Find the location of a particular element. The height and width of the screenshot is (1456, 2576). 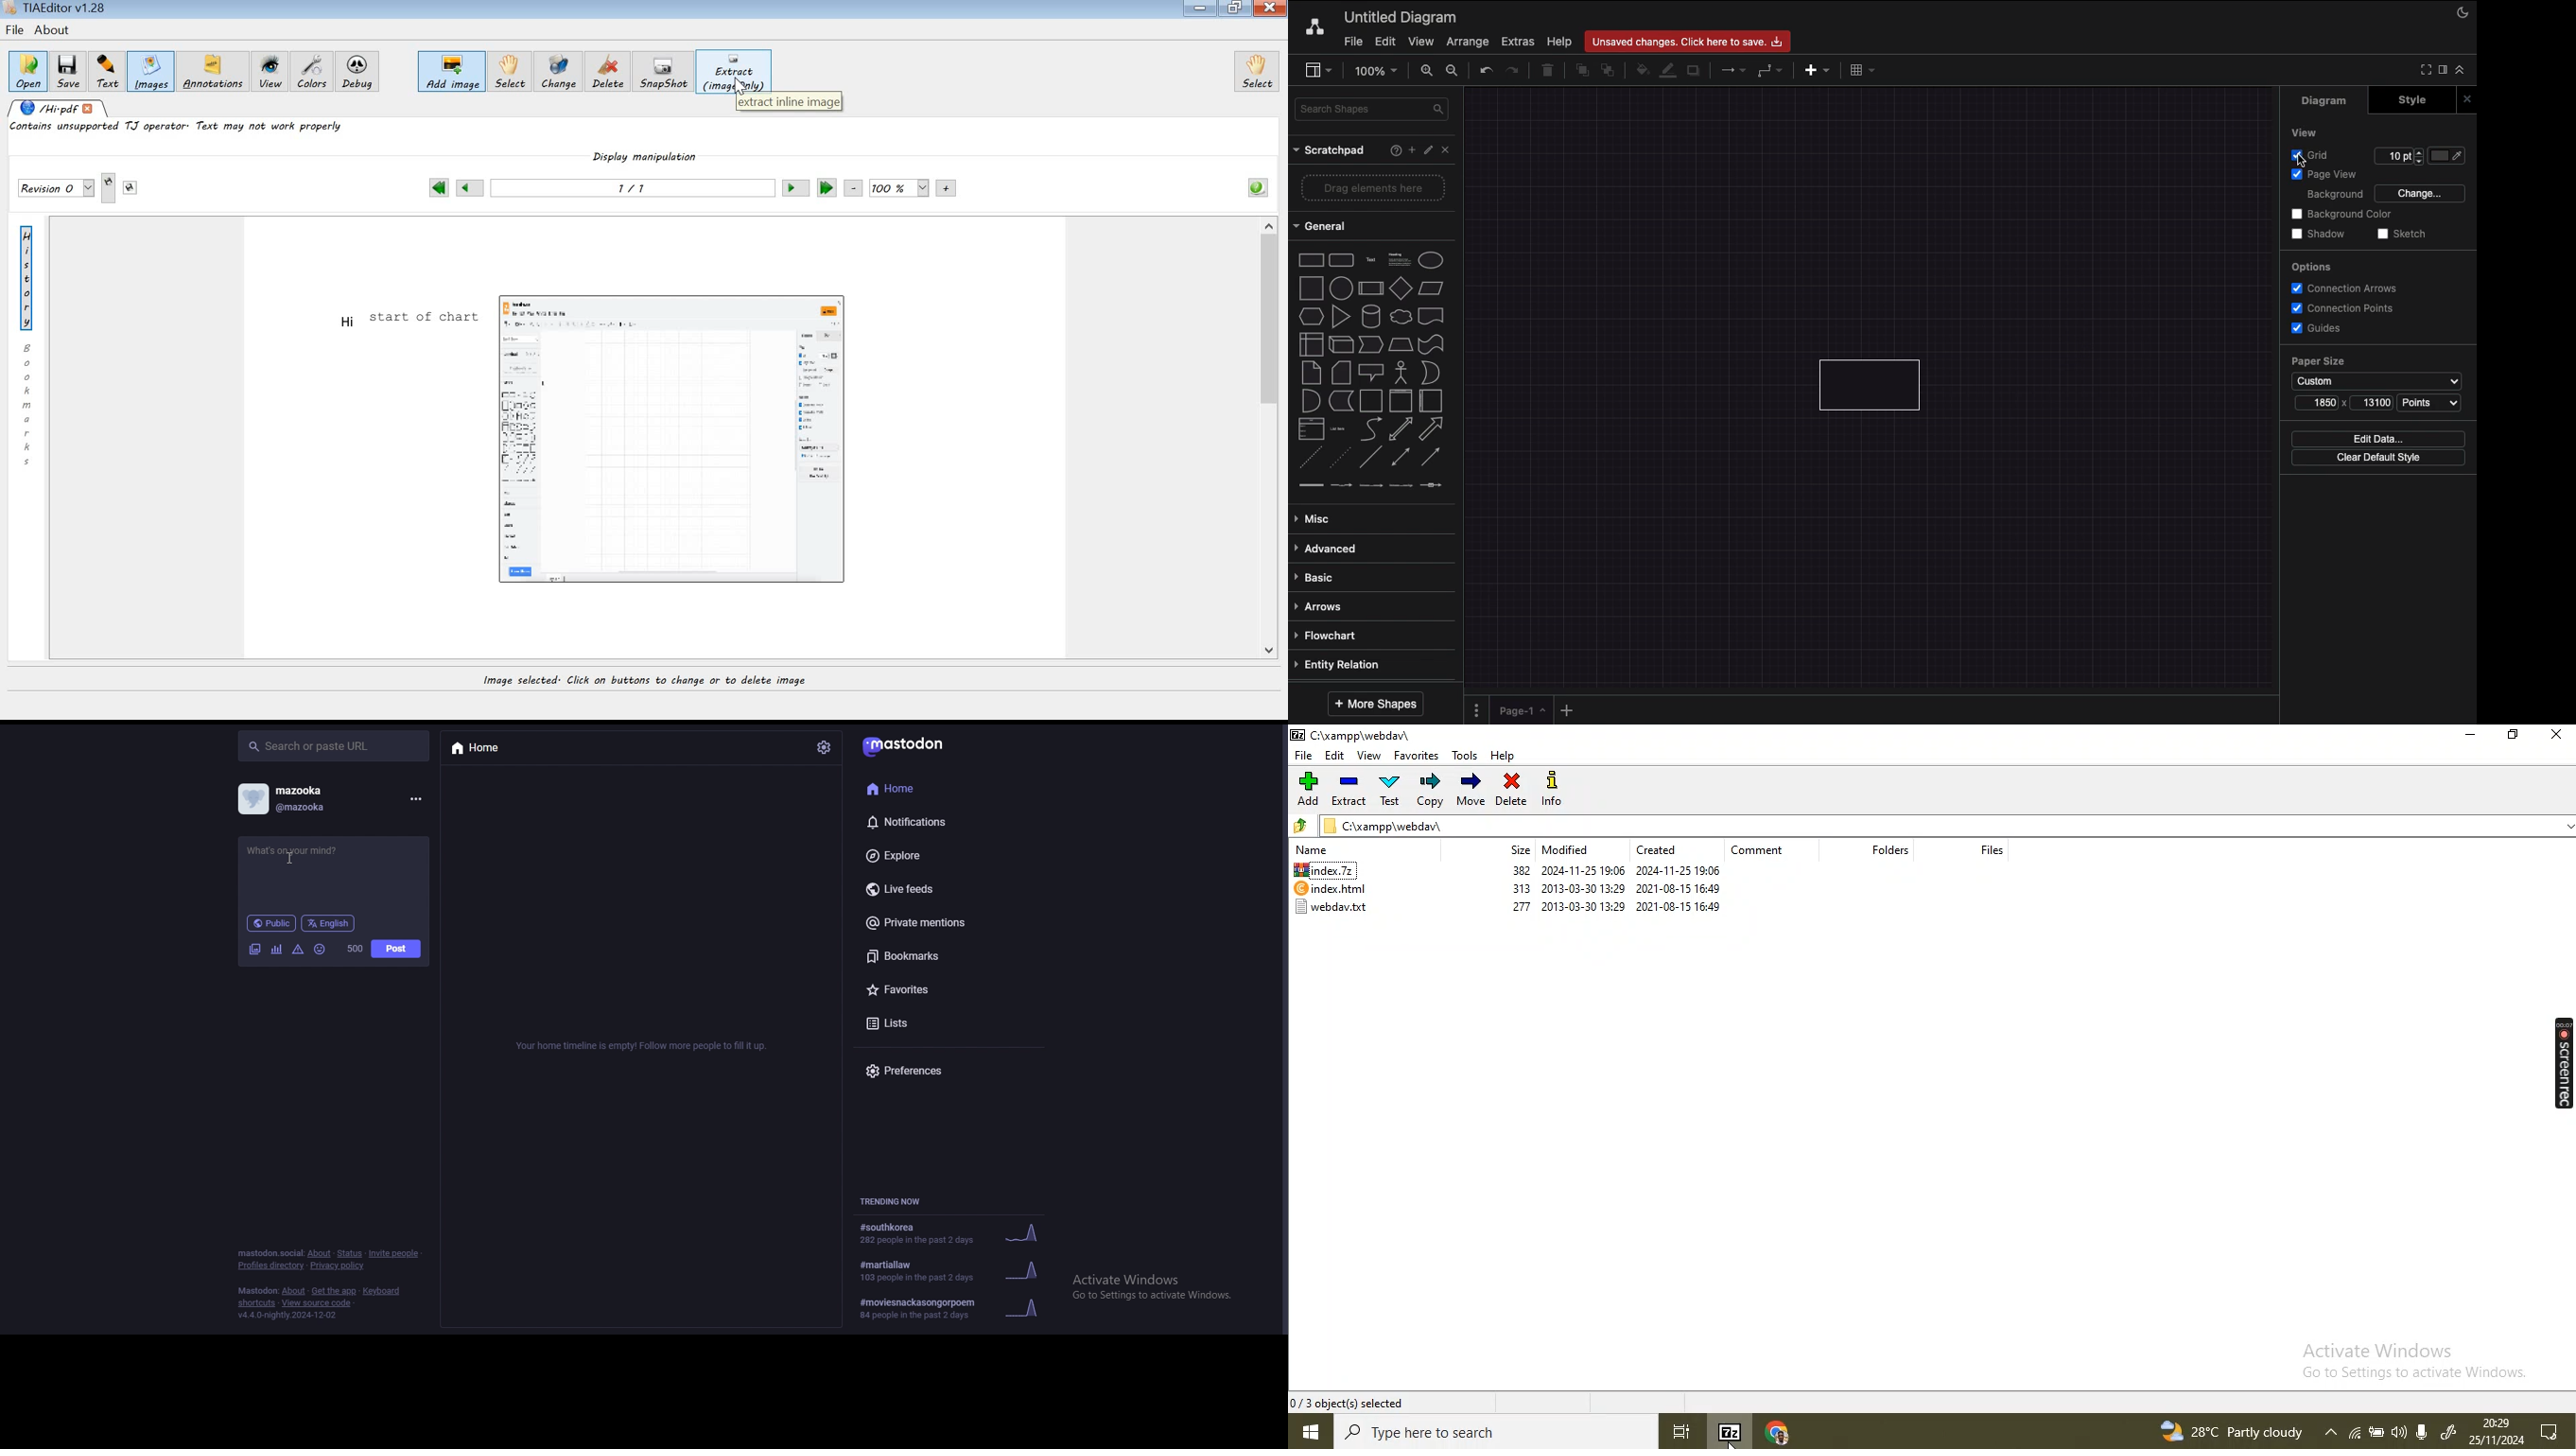

show hidden icon is located at coordinates (2331, 1433).